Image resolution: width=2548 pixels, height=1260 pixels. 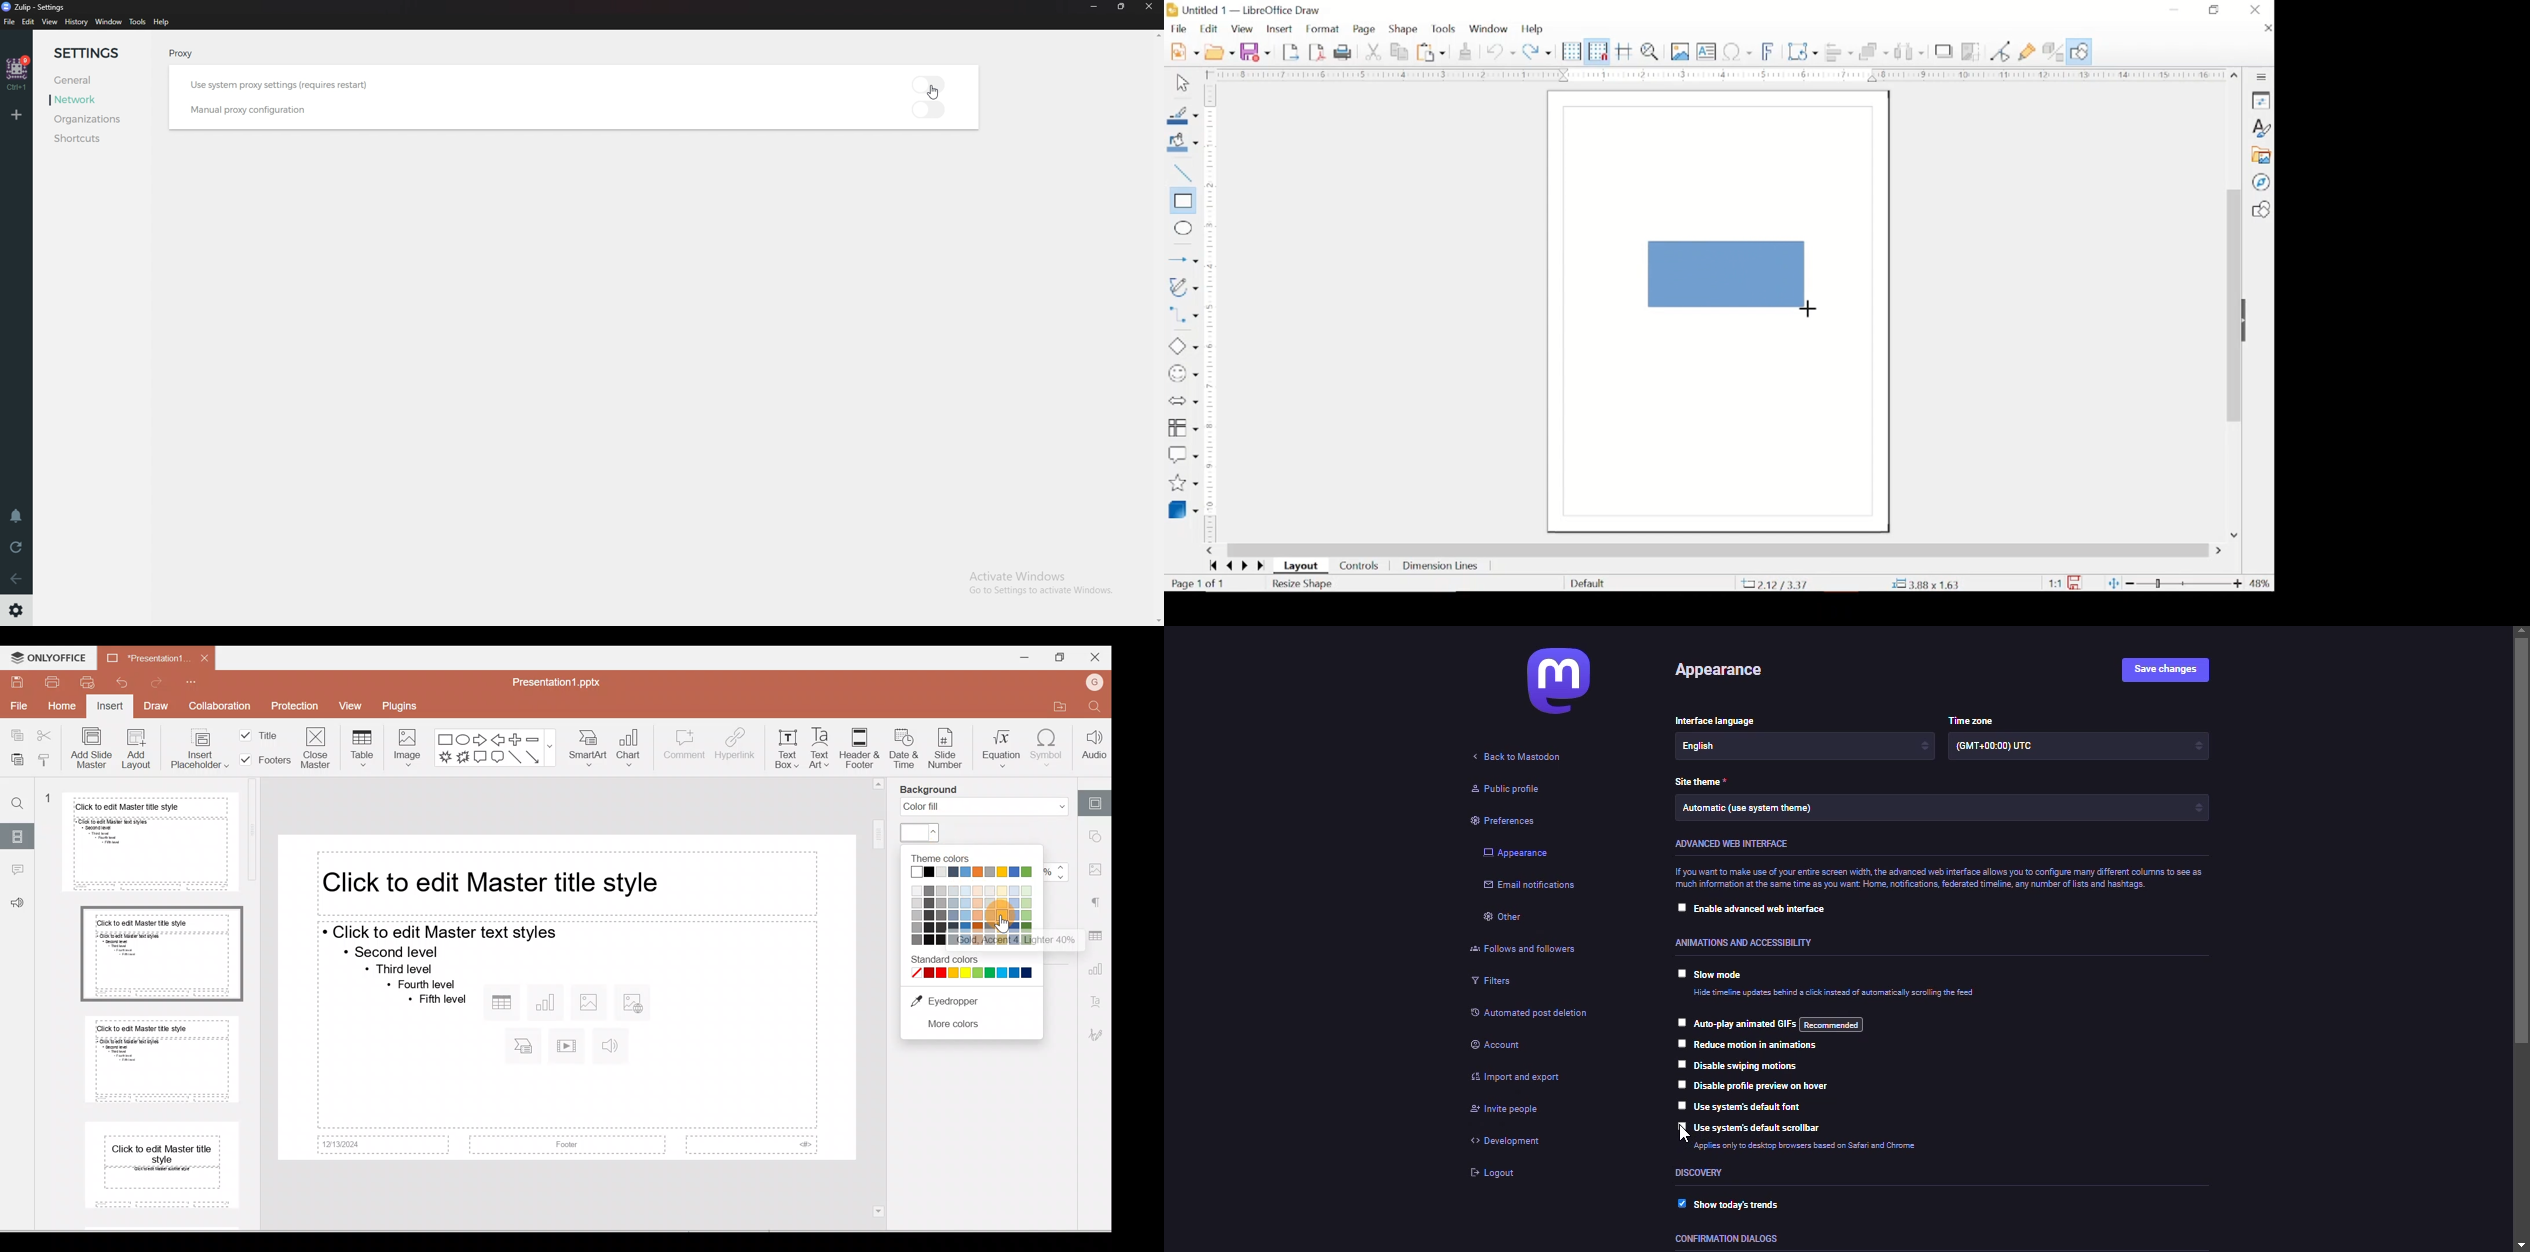 I want to click on format, so click(x=1324, y=30).